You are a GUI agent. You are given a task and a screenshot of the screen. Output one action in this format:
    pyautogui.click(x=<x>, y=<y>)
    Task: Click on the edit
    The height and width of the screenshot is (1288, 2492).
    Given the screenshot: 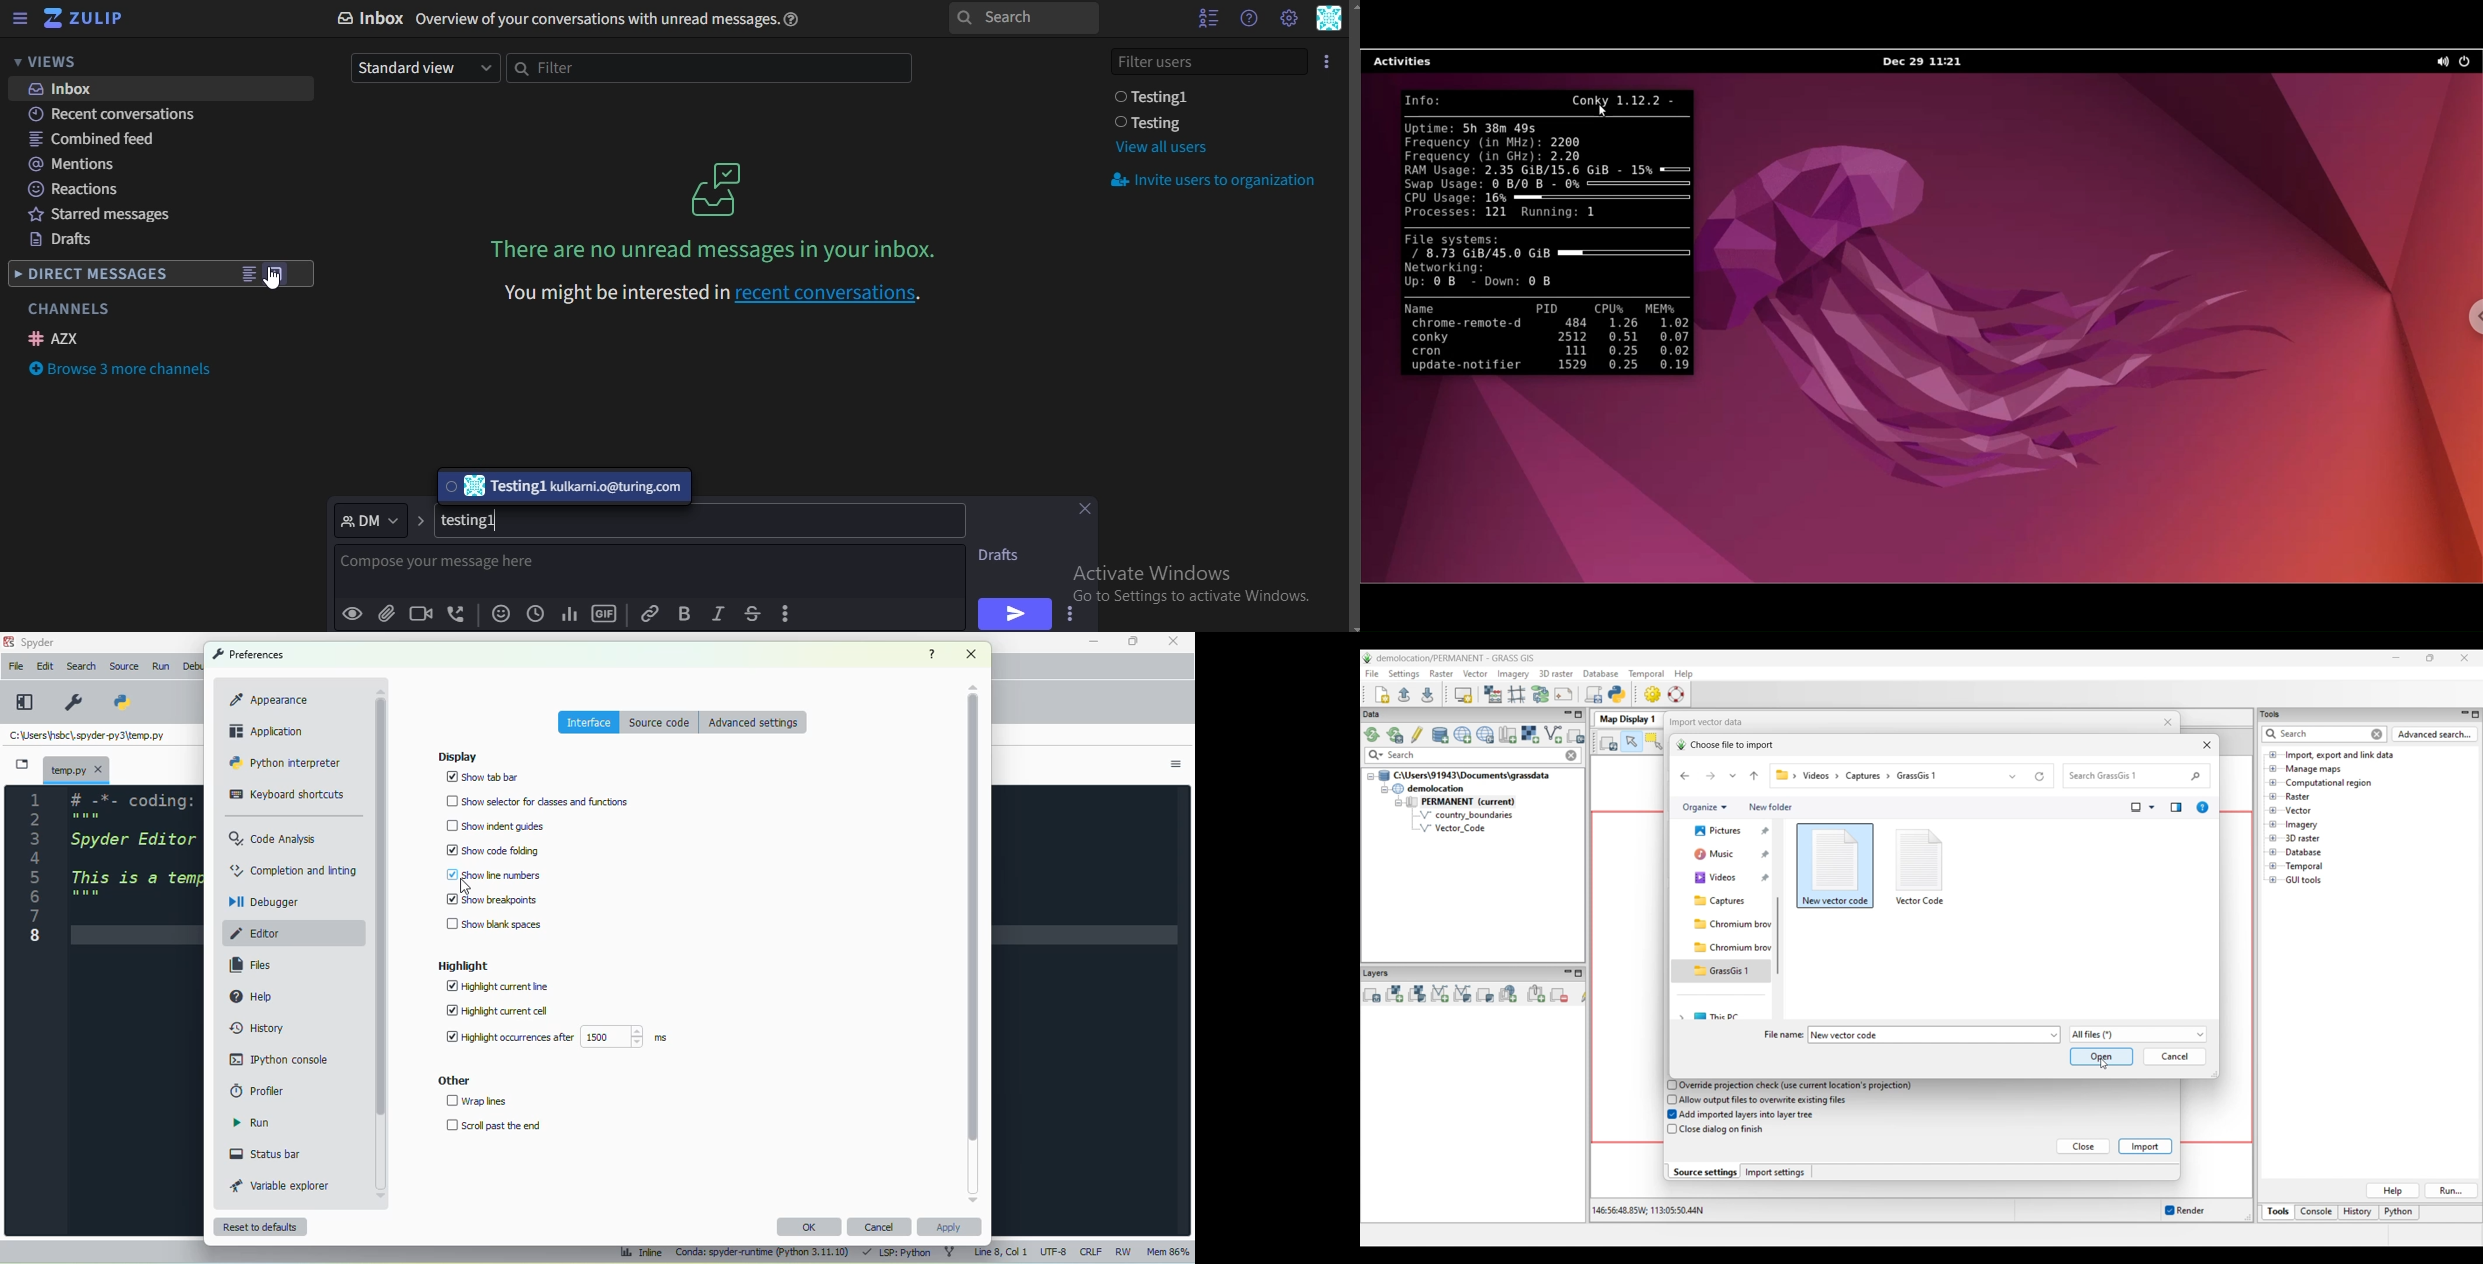 What is the action you would take?
    pyautogui.click(x=46, y=666)
    